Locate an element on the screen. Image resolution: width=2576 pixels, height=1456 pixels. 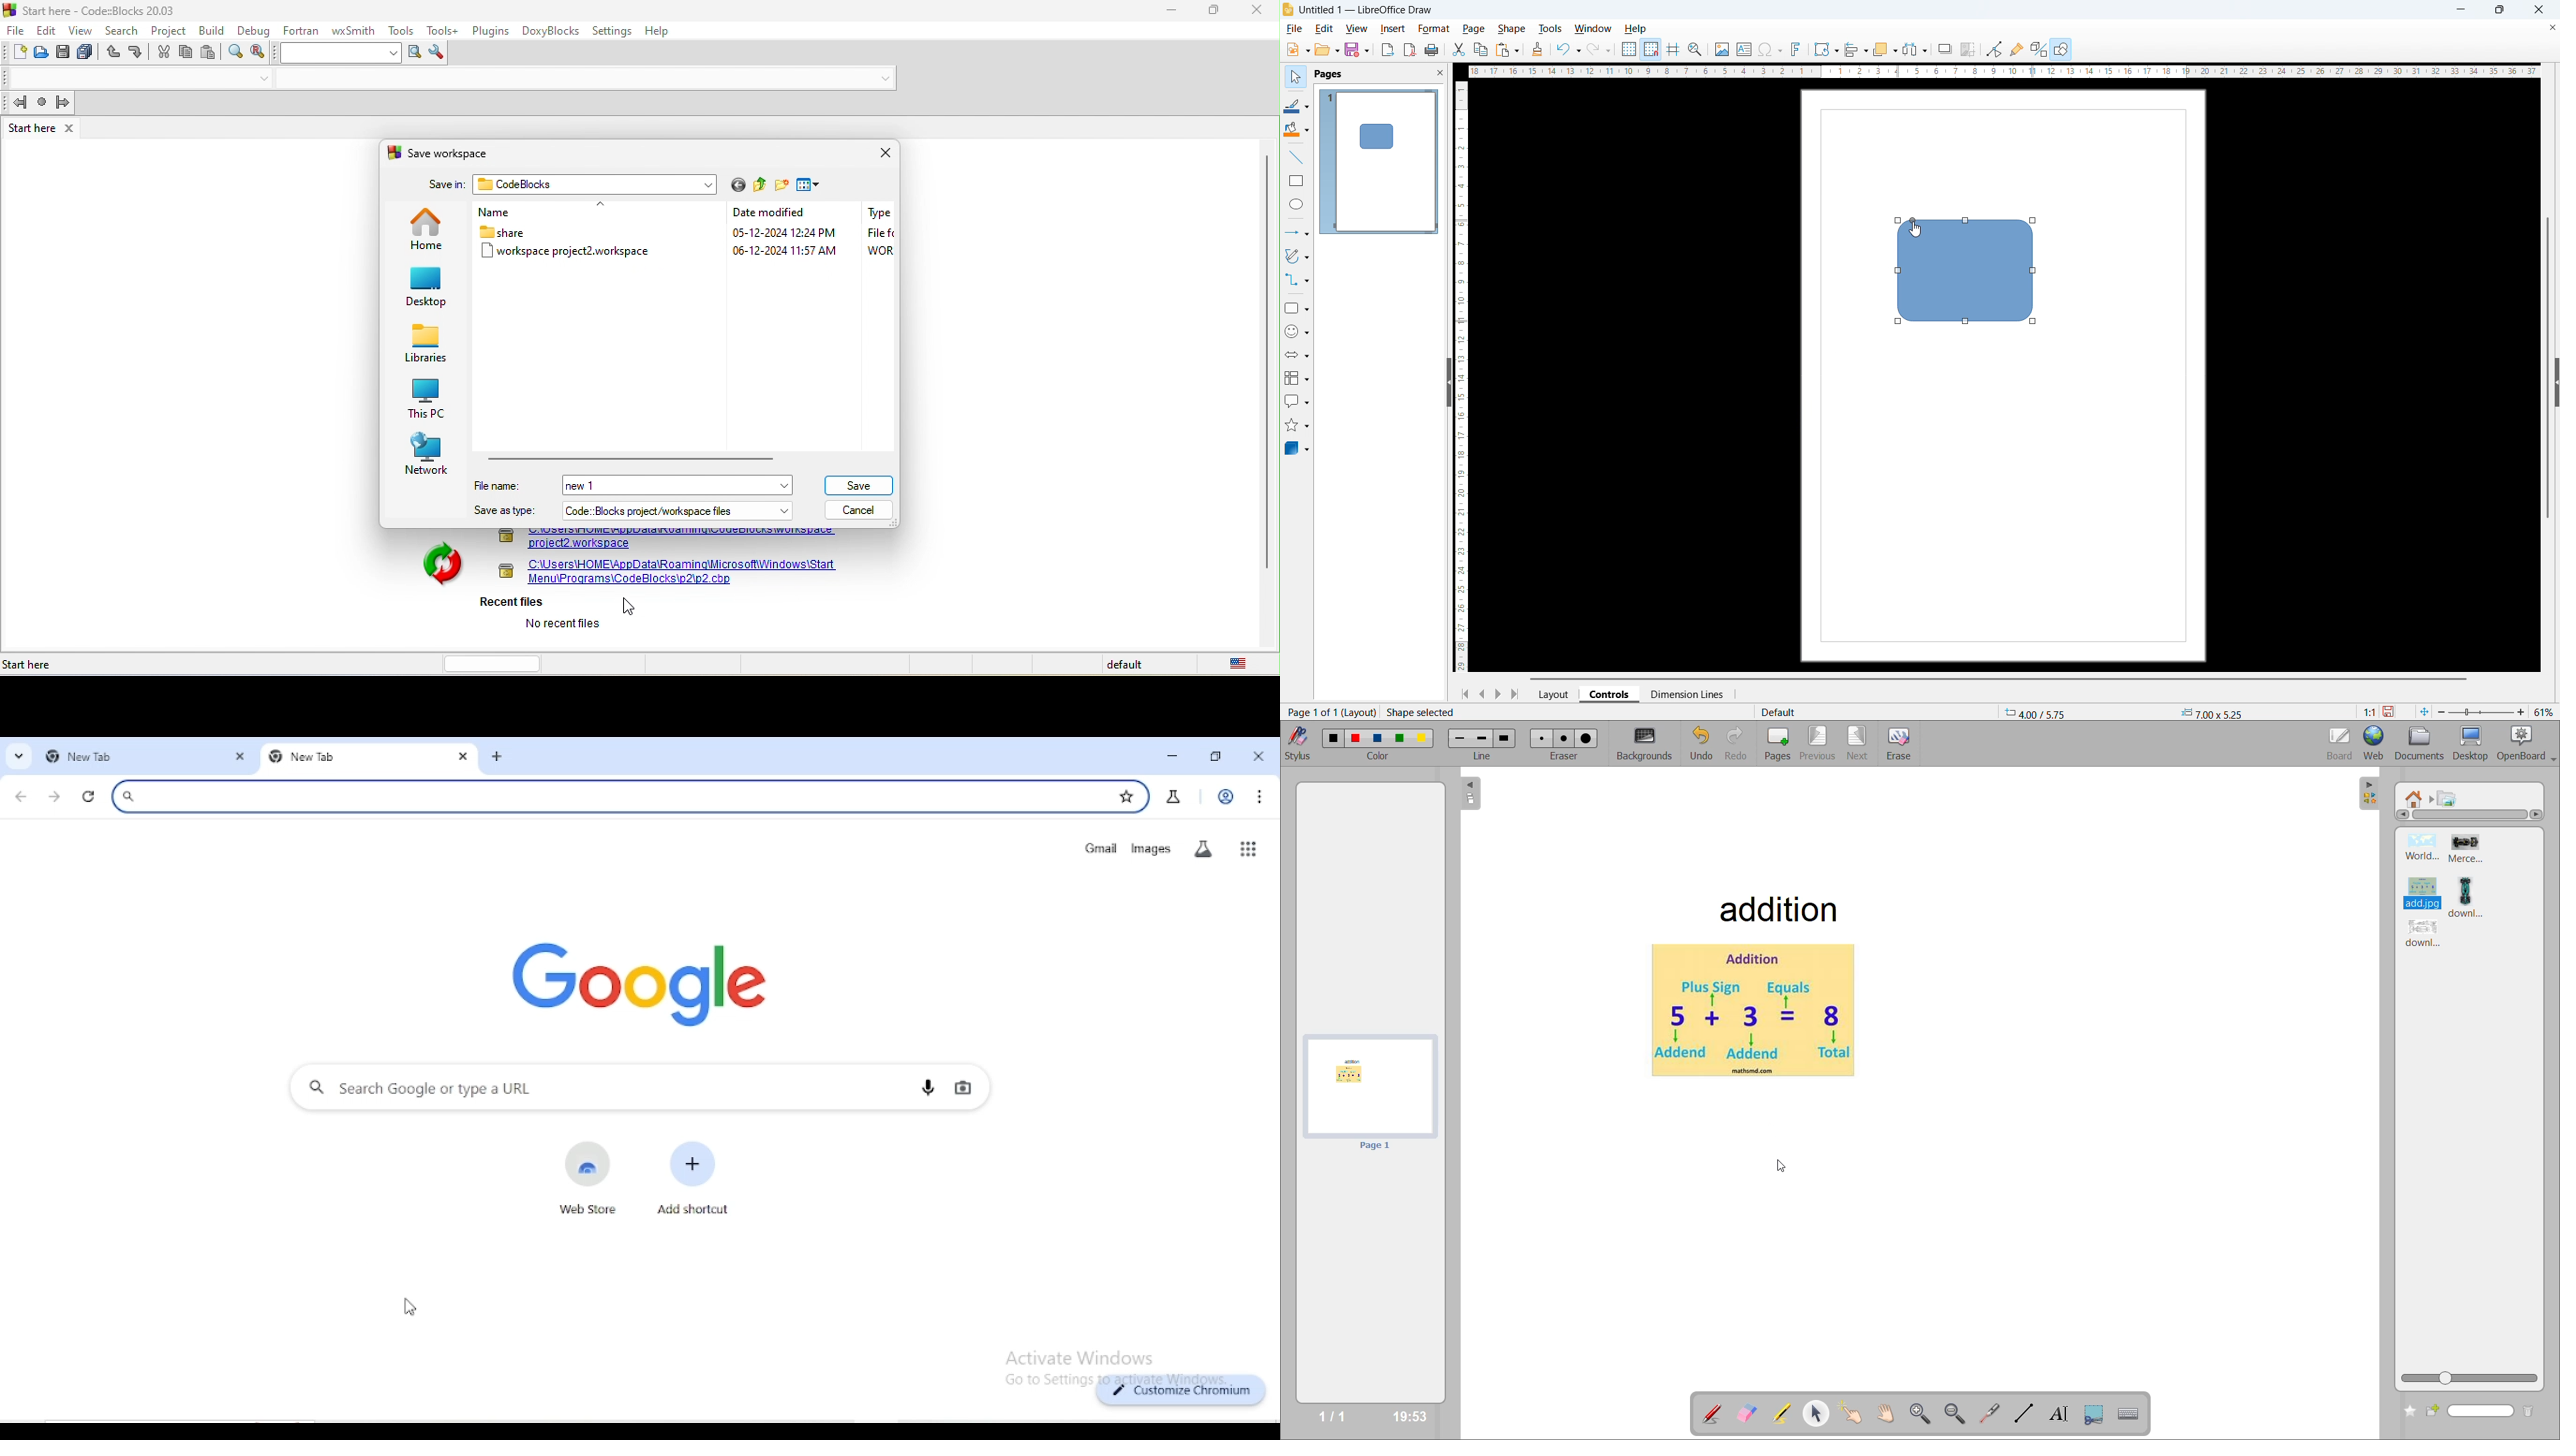
create new folder is located at coordinates (782, 186).